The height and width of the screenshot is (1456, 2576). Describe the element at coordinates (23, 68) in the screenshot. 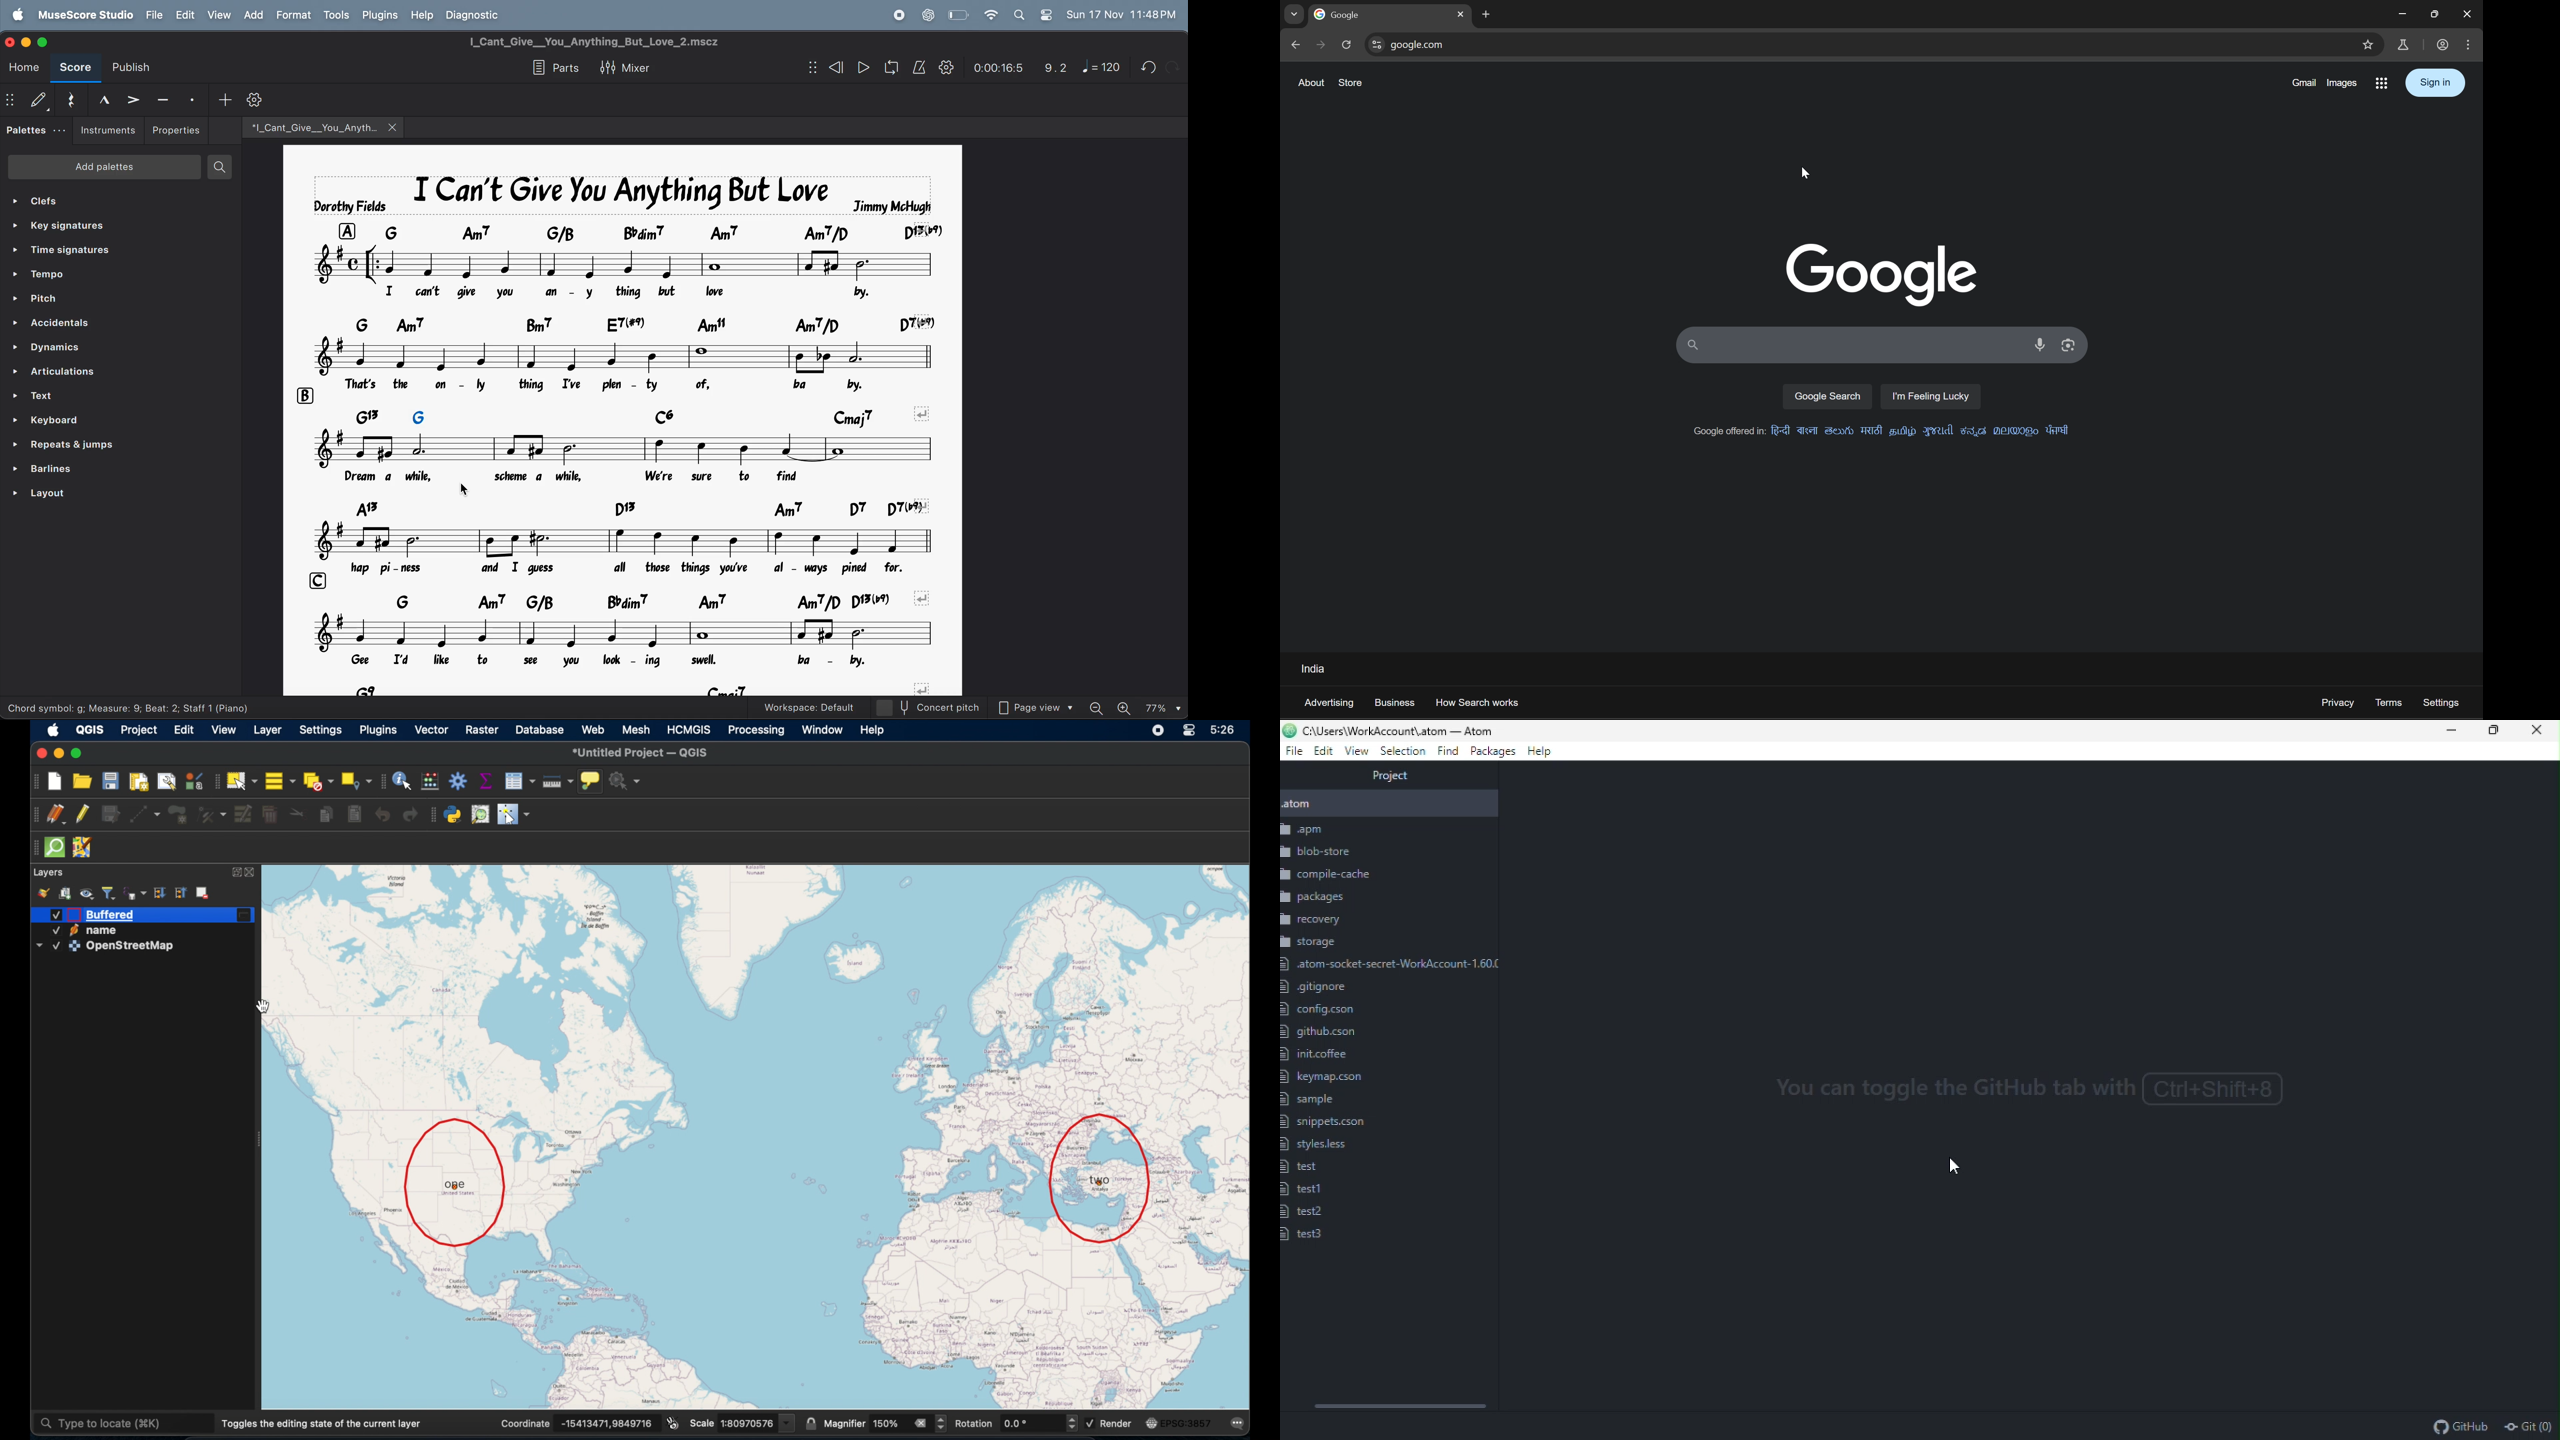

I see `home` at that location.